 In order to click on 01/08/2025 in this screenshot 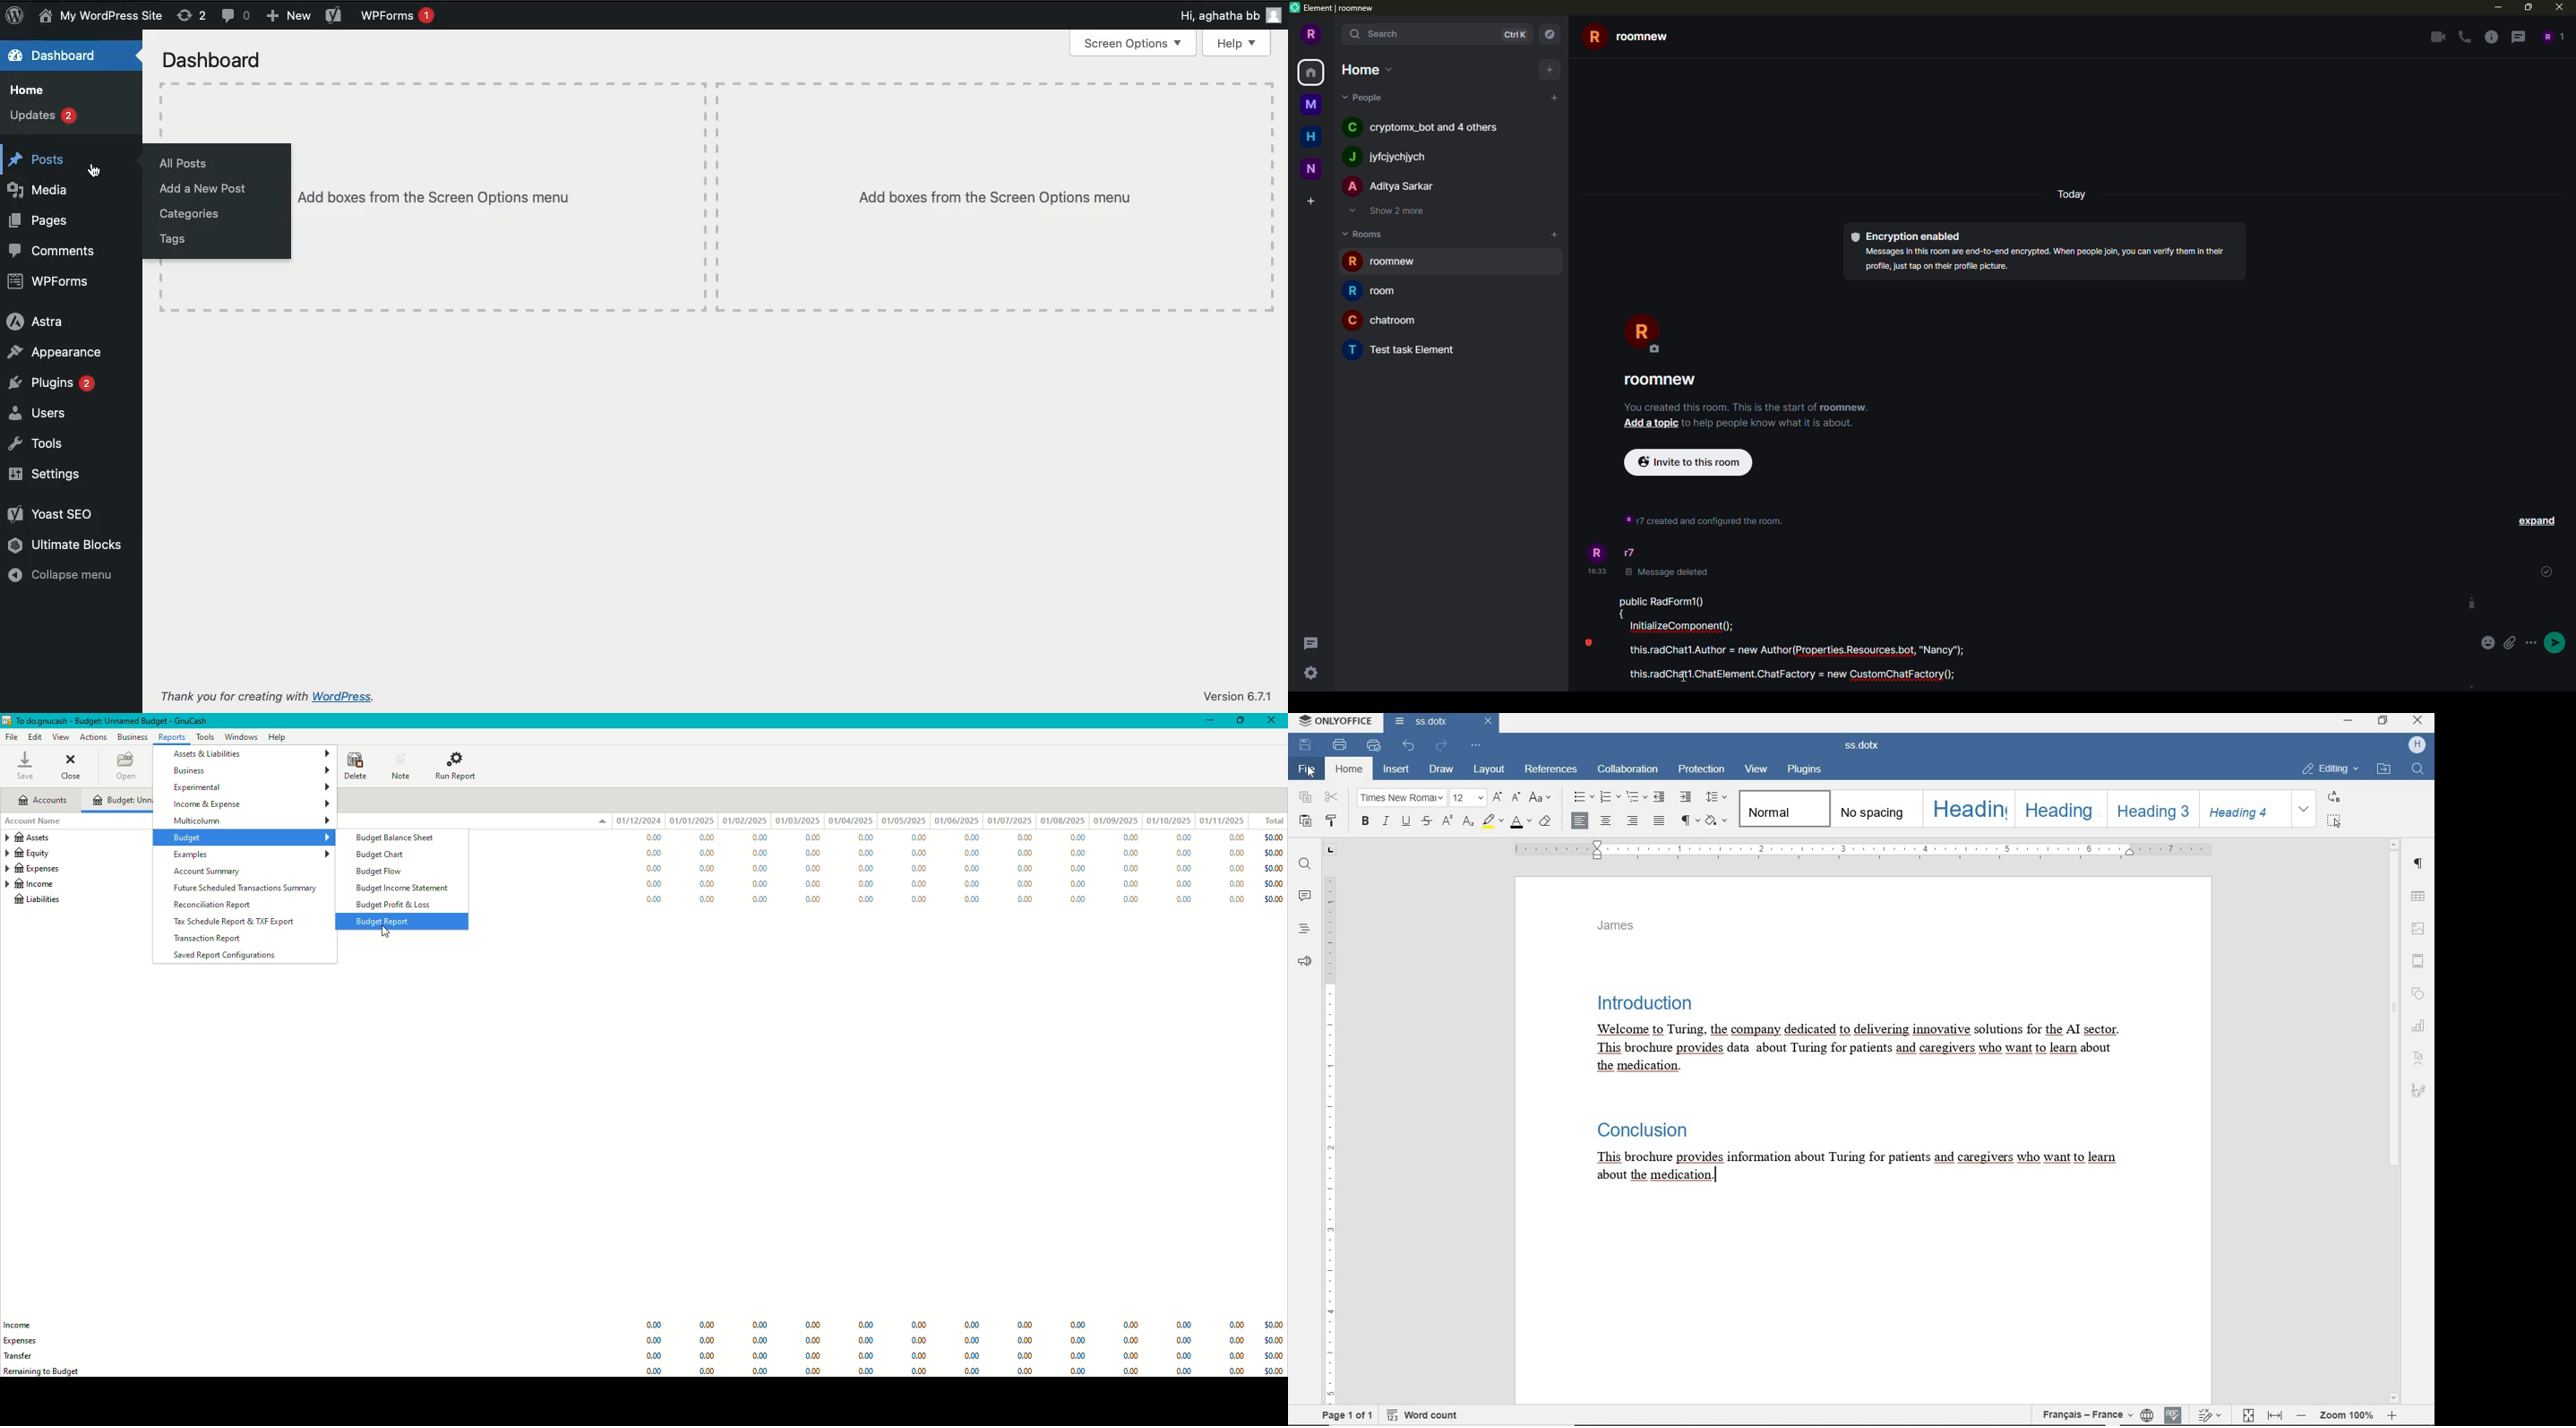, I will do `click(1063, 822)`.